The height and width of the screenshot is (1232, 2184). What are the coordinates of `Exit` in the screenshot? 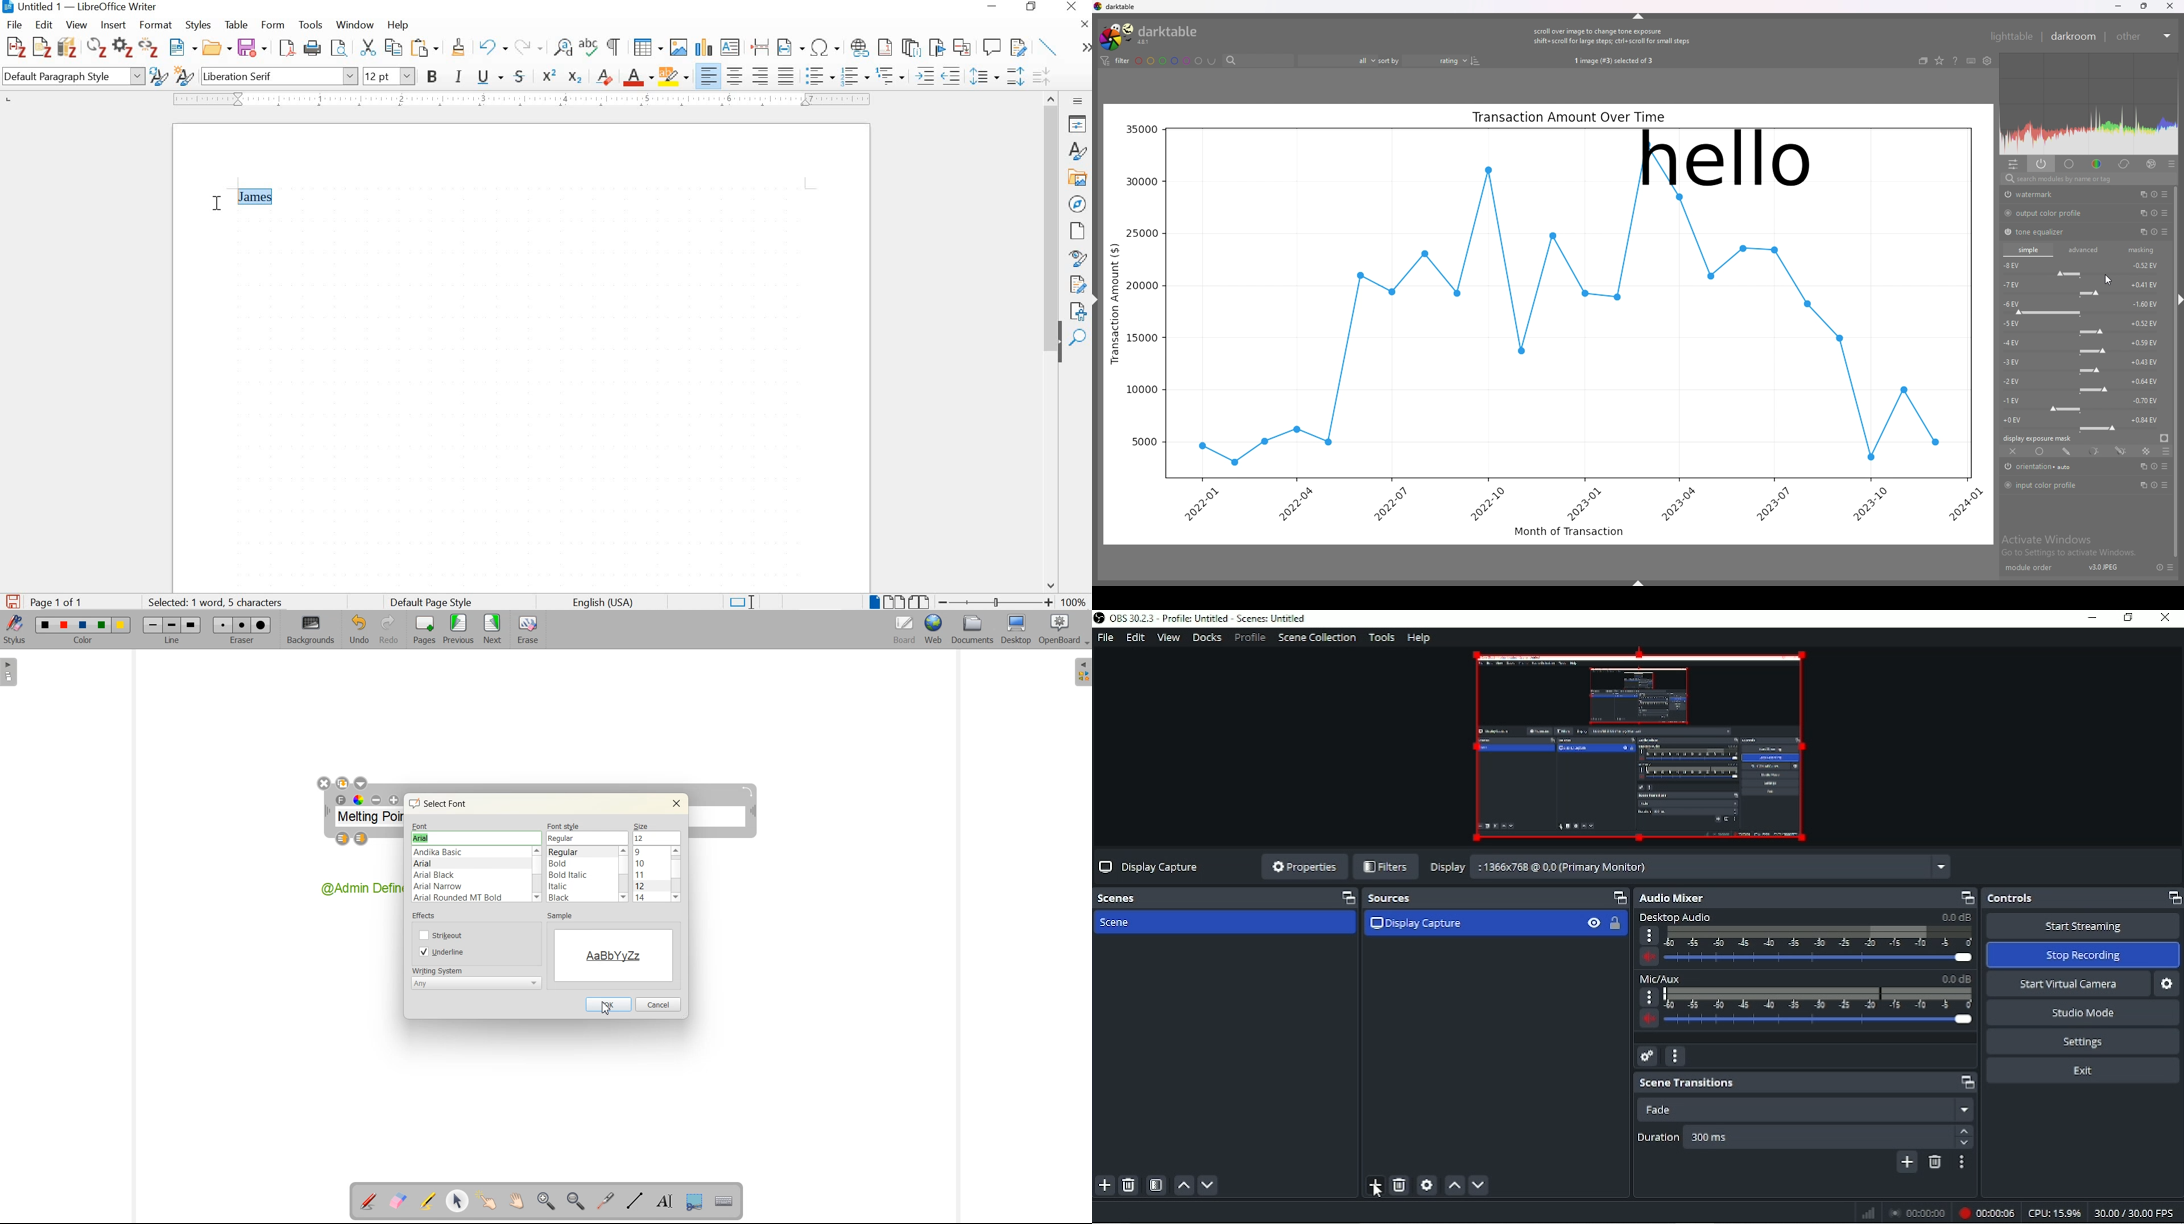 It's located at (2083, 1071).